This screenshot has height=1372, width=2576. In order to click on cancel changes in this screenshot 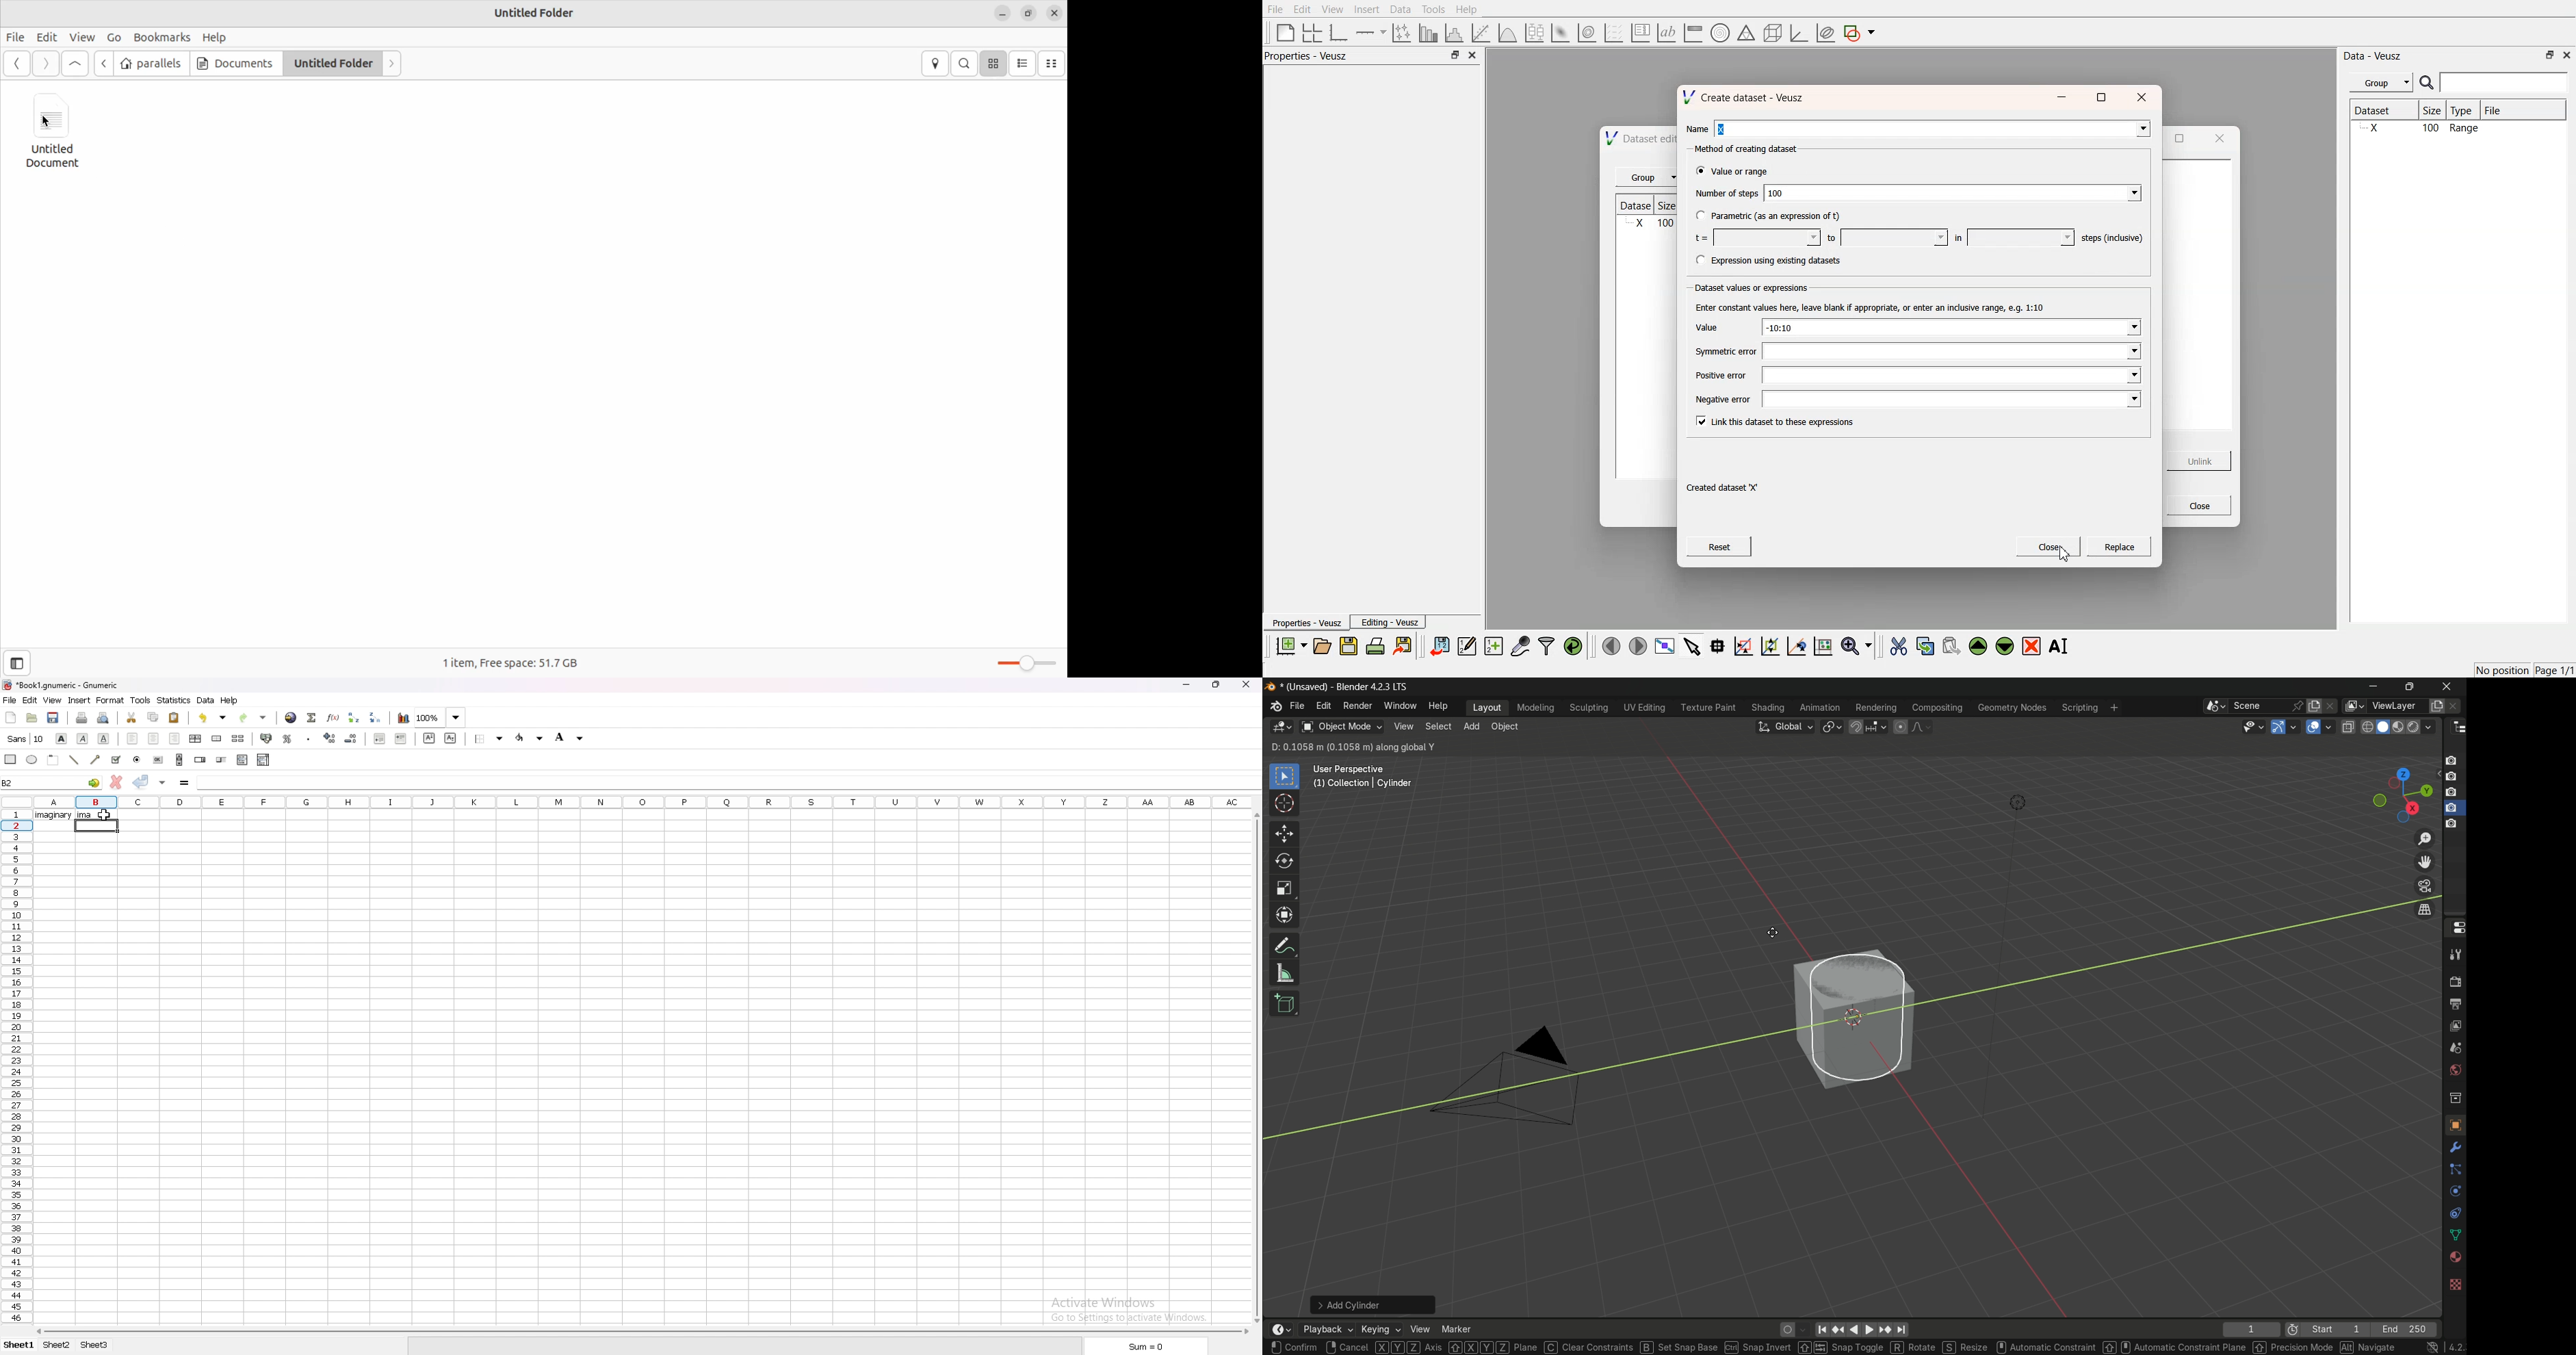, I will do `click(116, 782)`.